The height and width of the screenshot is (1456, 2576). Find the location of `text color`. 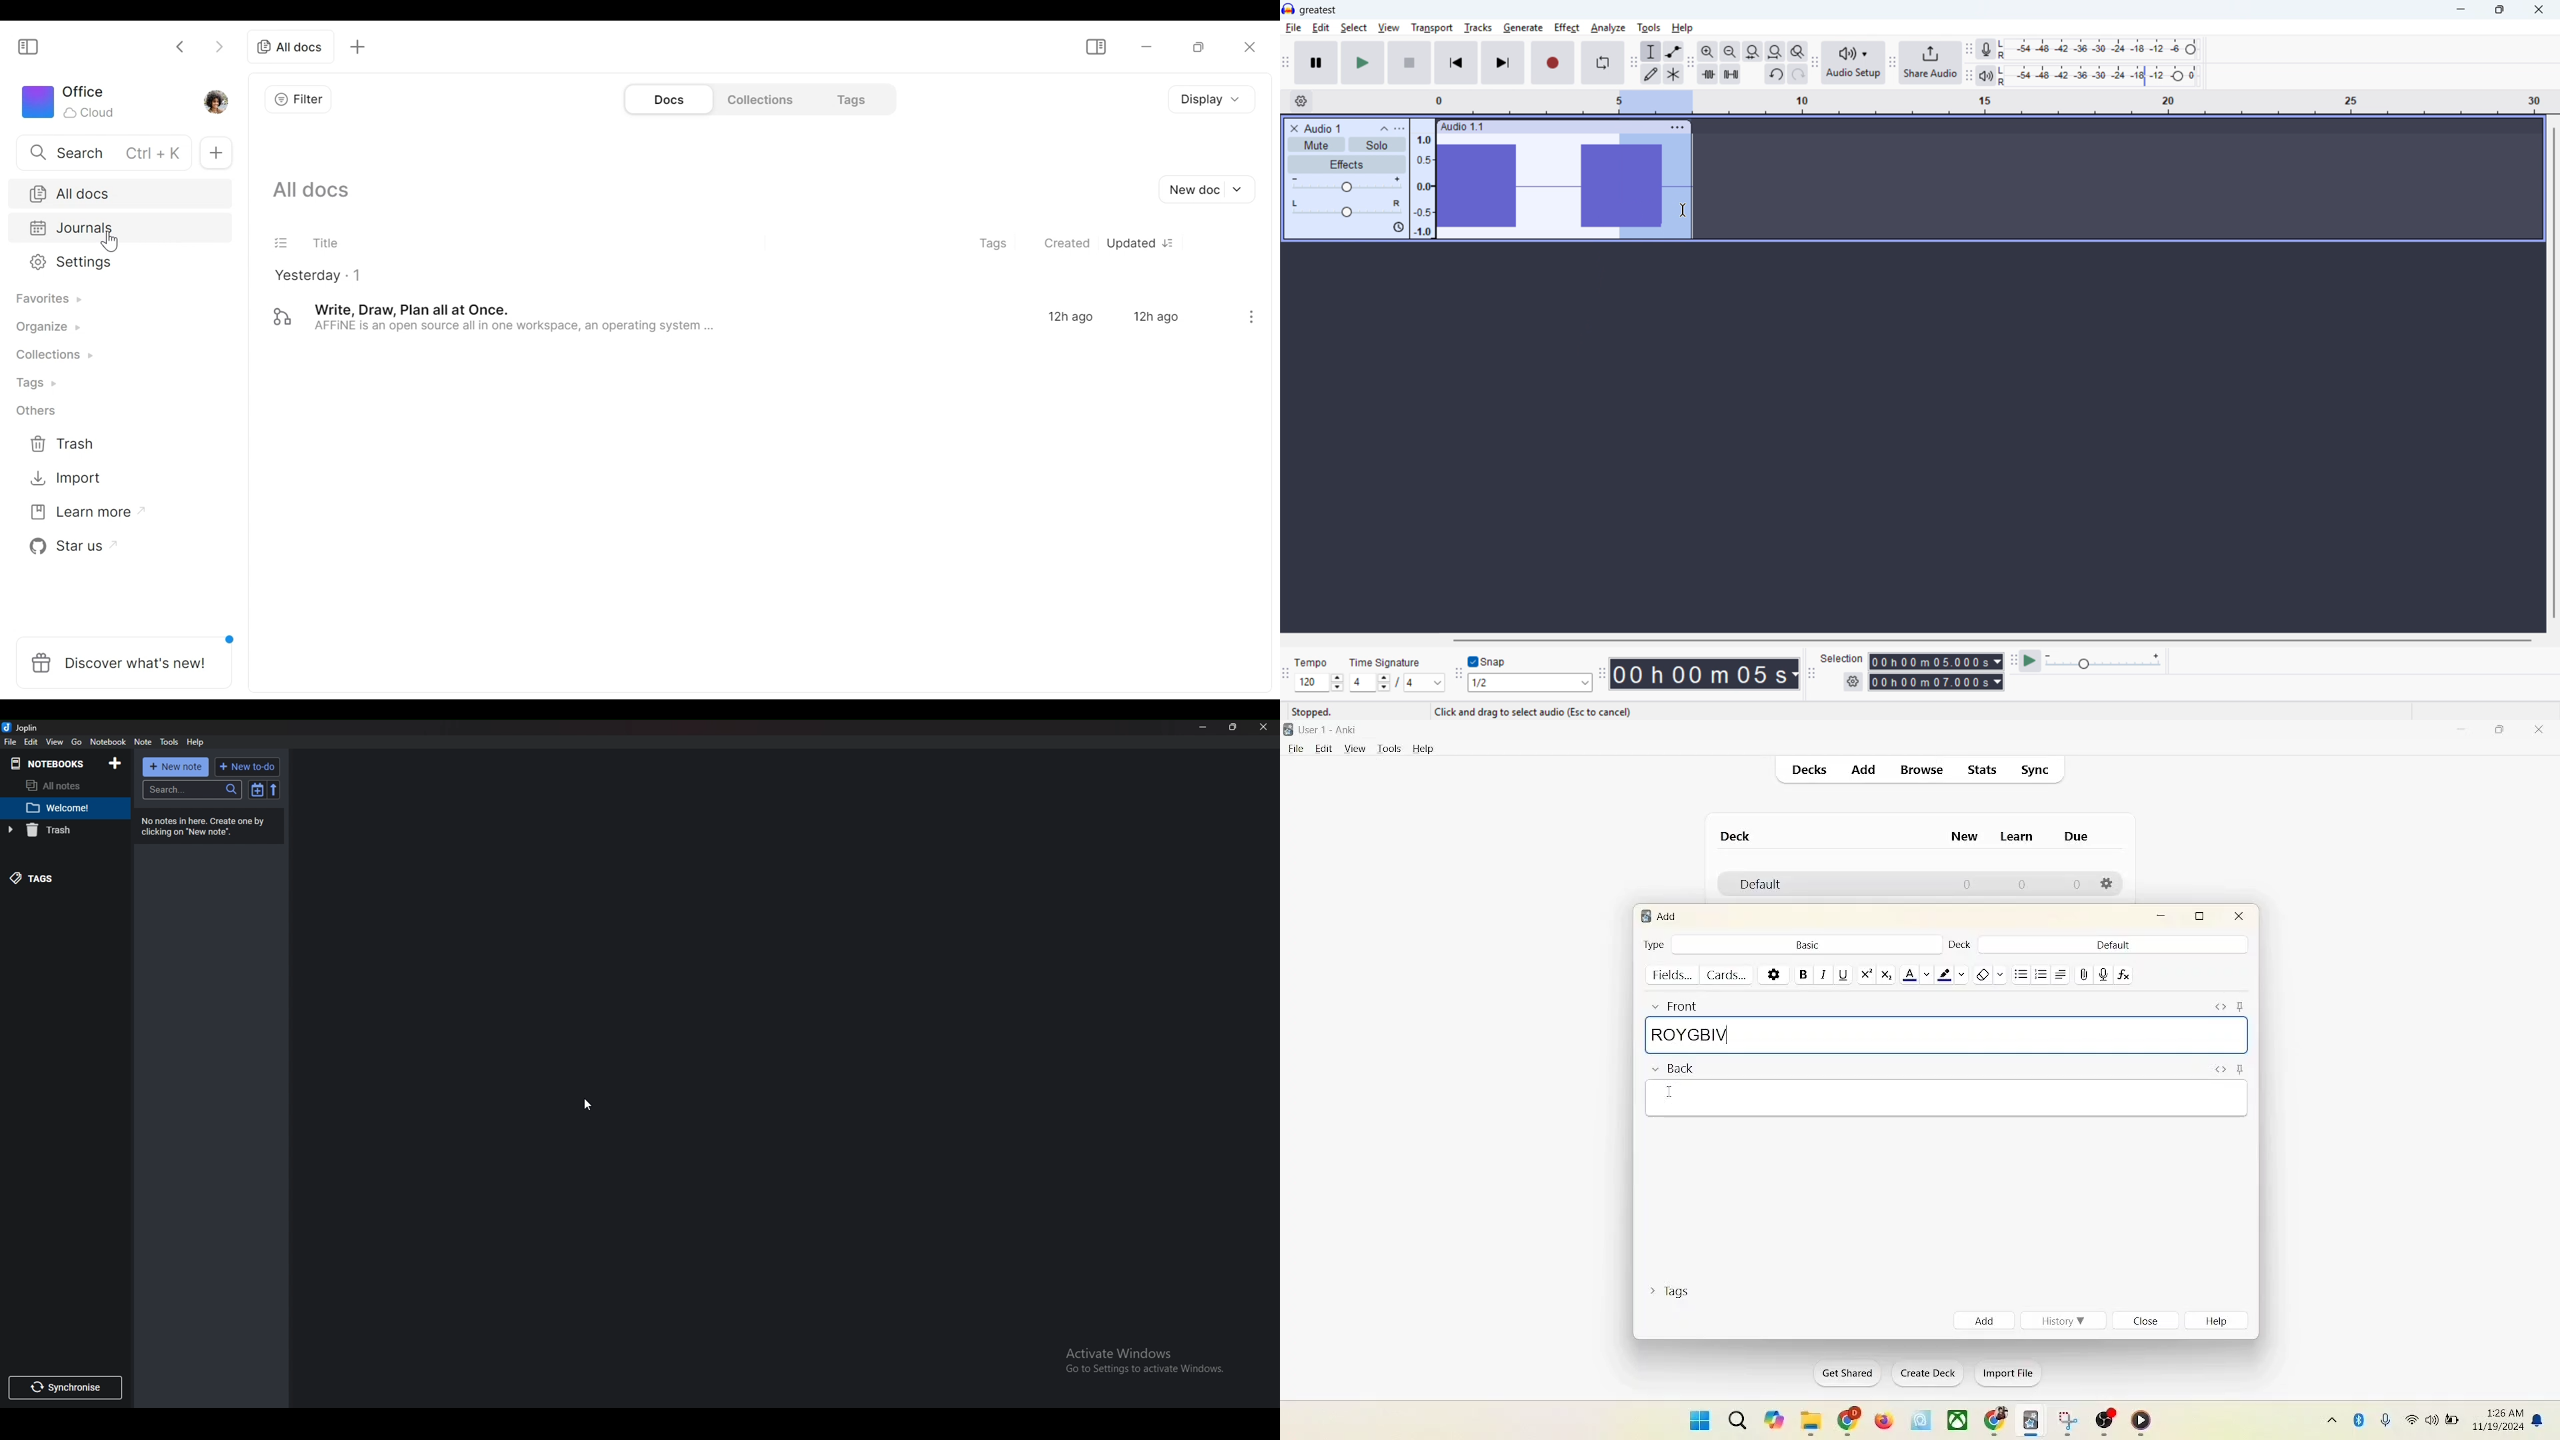

text color is located at coordinates (1916, 975).